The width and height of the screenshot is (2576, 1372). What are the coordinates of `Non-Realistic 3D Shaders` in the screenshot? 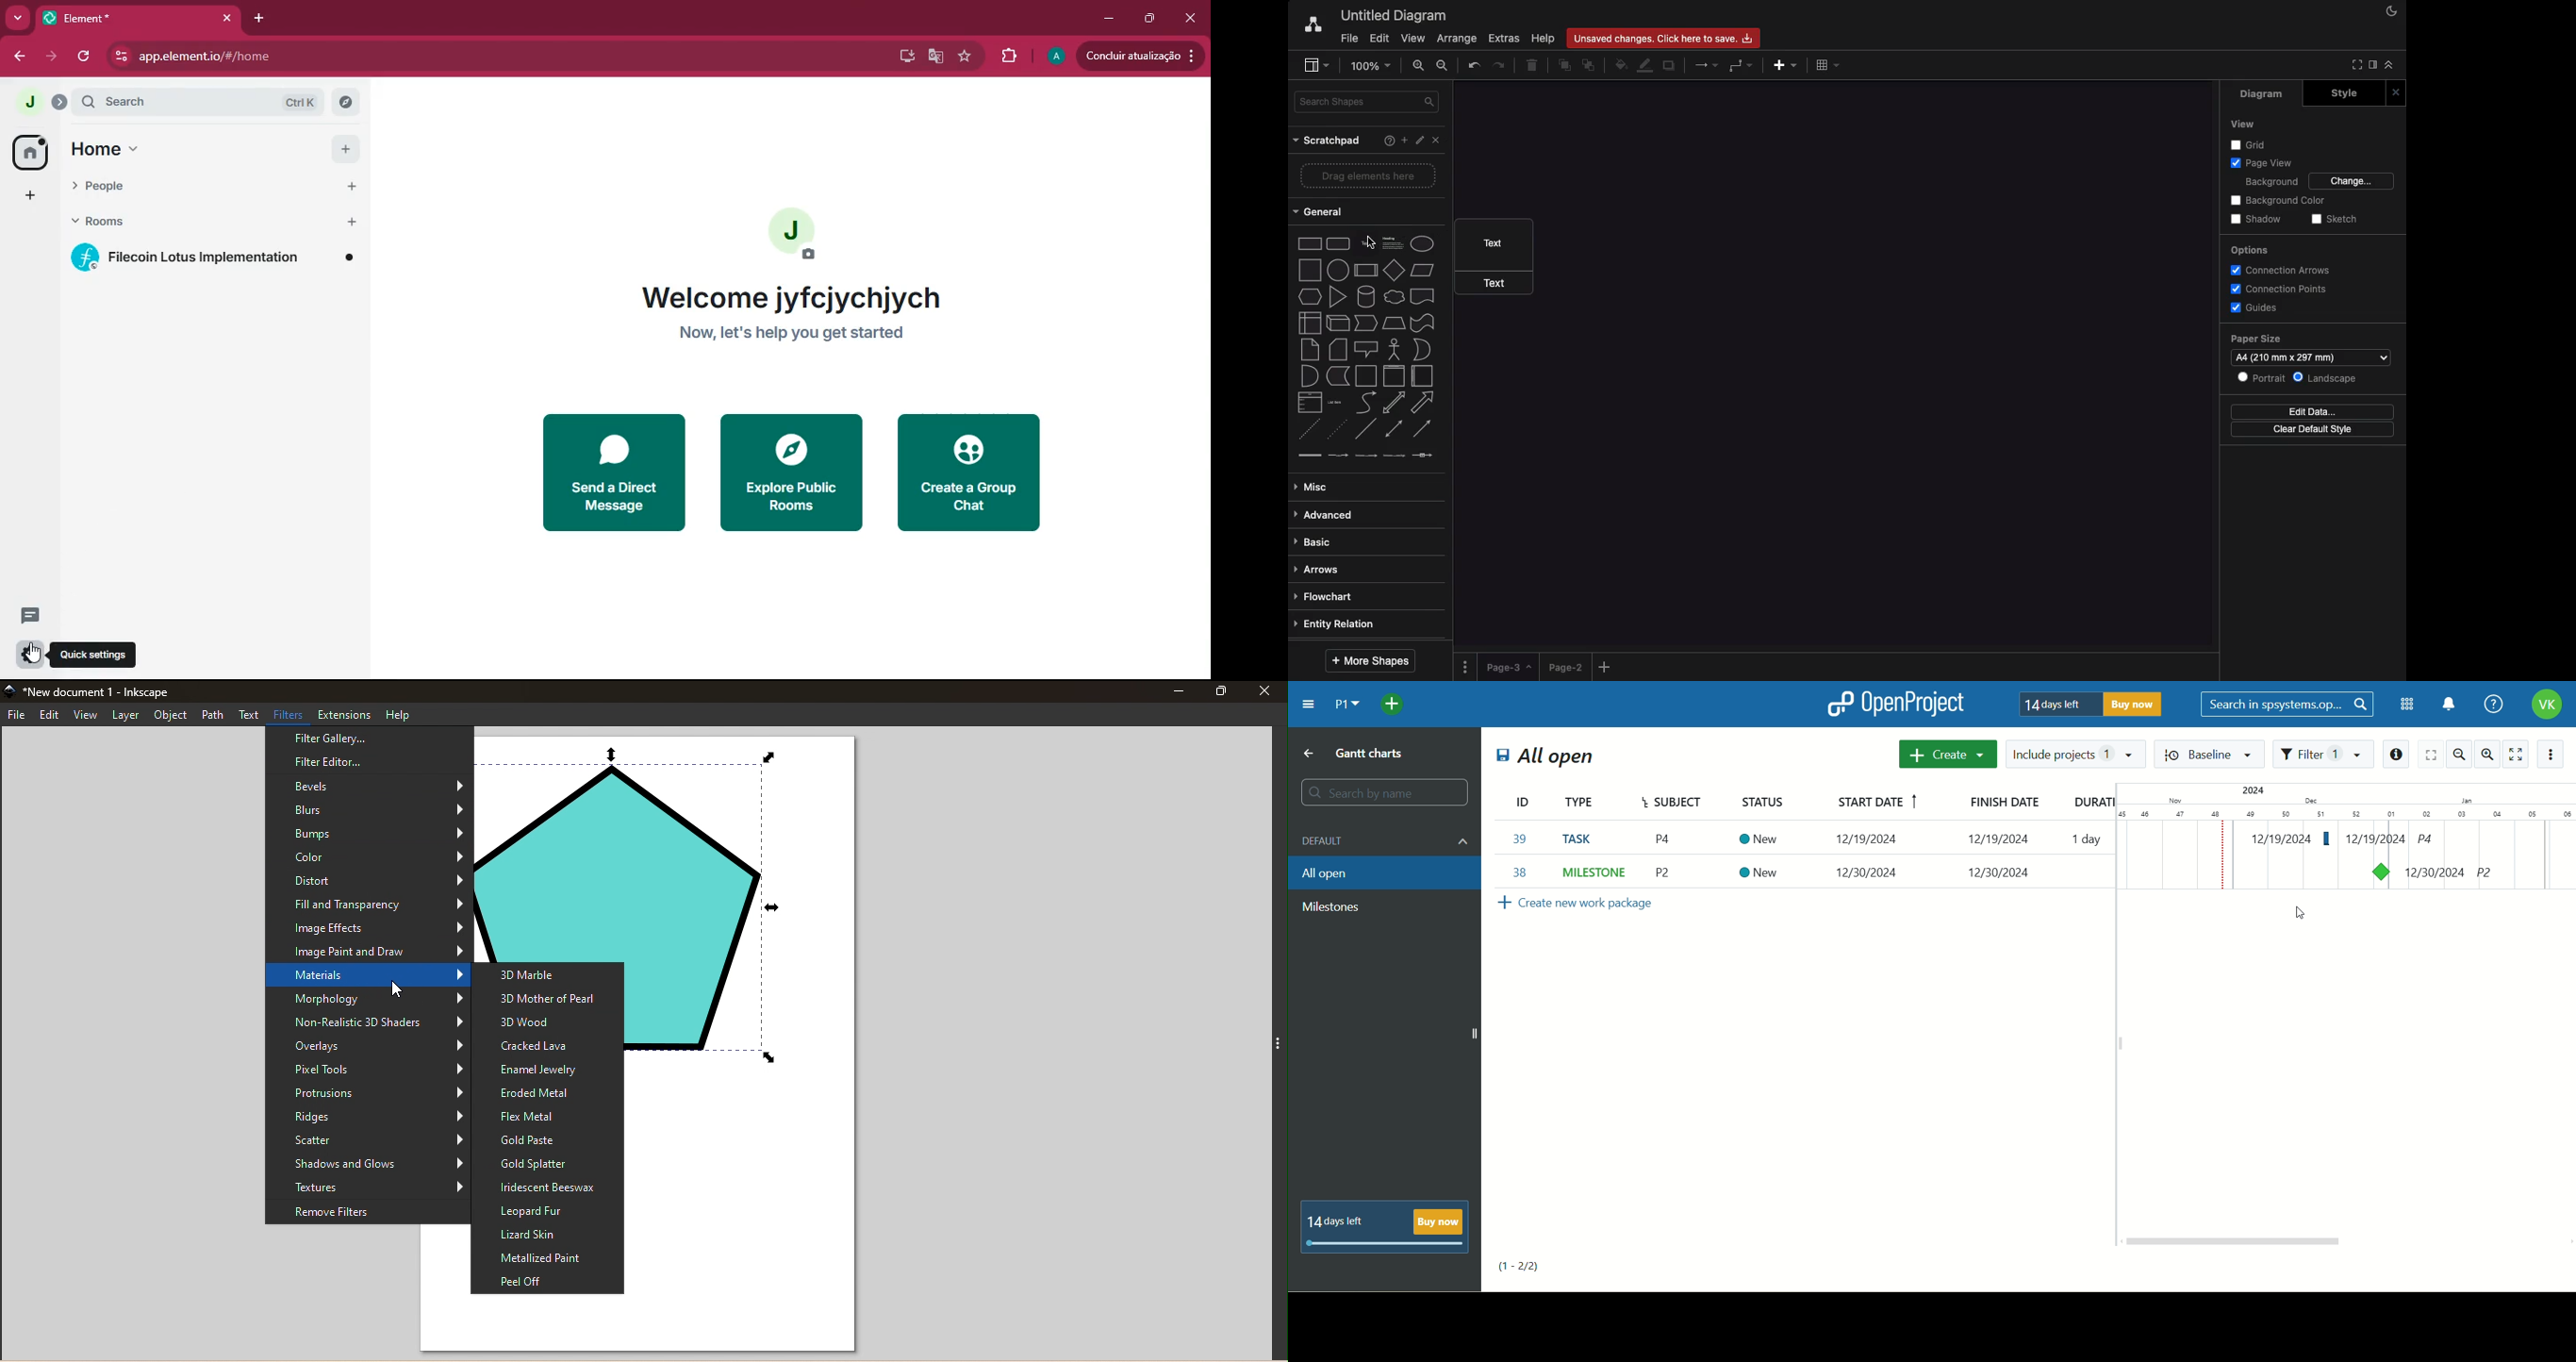 It's located at (368, 1023).